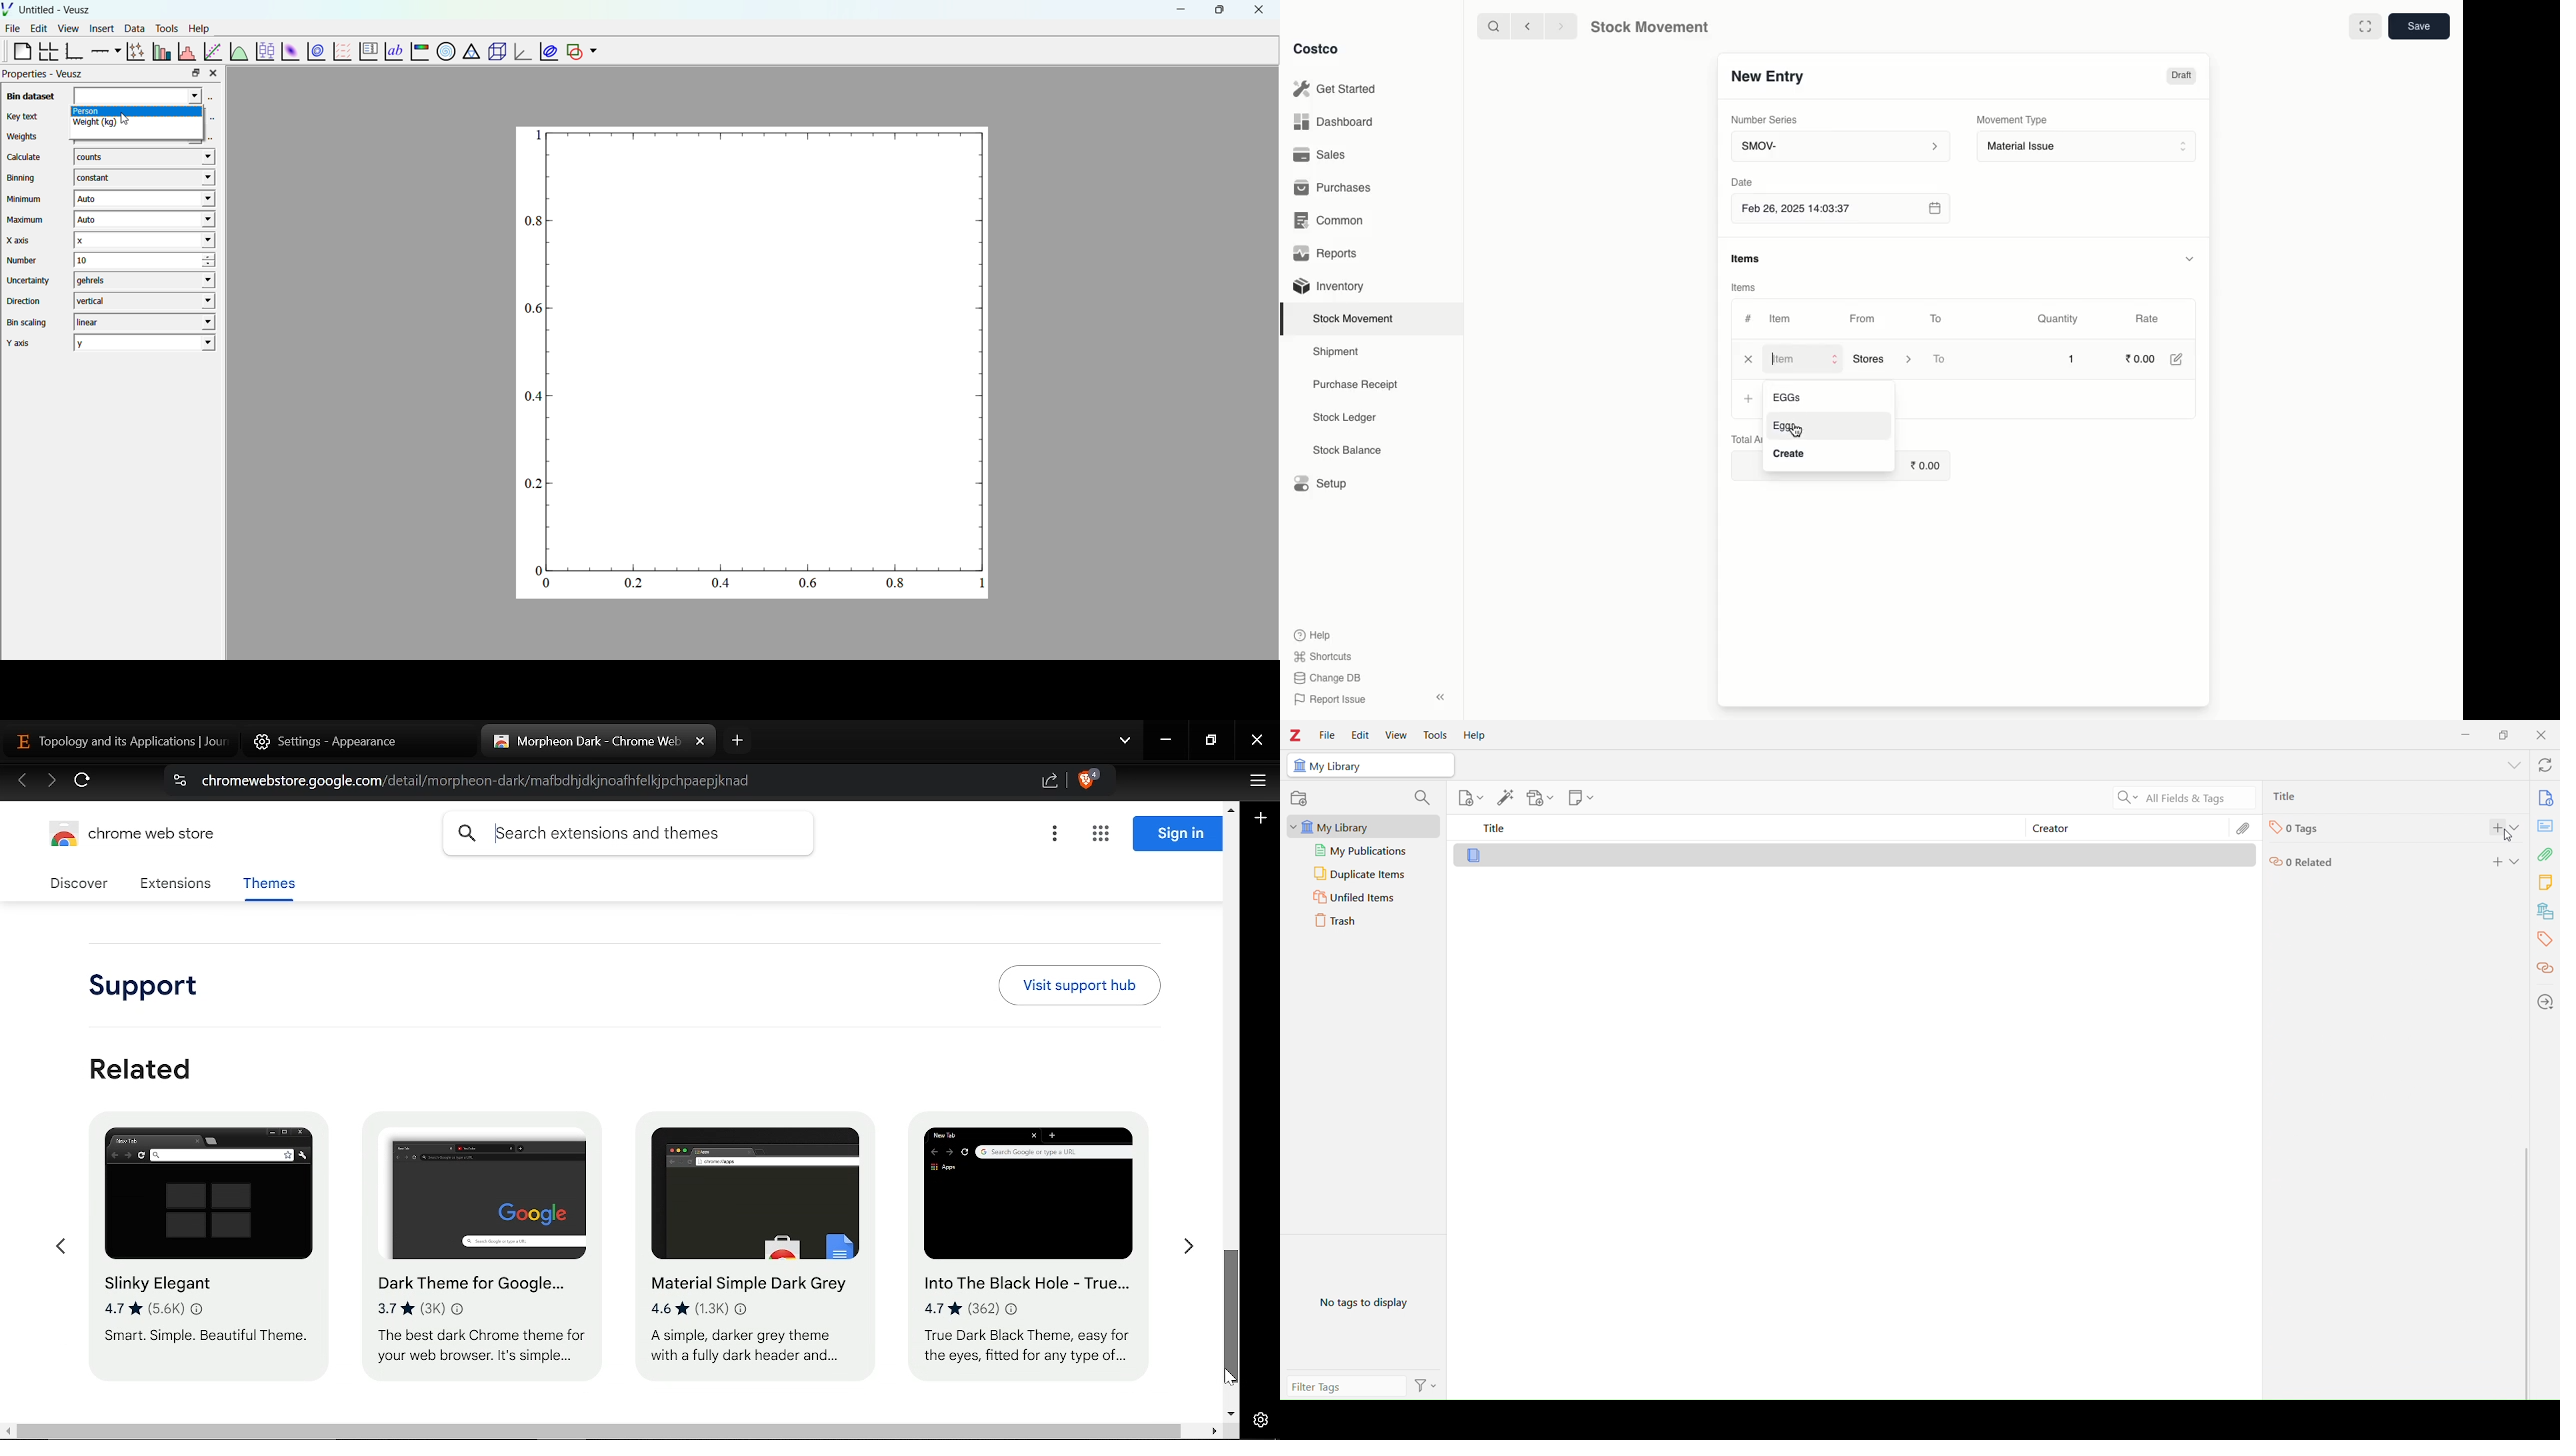 This screenshot has width=2576, height=1456. Describe the element at coordinates (1802, 358) in the screenshot. I see `Item` at that location.